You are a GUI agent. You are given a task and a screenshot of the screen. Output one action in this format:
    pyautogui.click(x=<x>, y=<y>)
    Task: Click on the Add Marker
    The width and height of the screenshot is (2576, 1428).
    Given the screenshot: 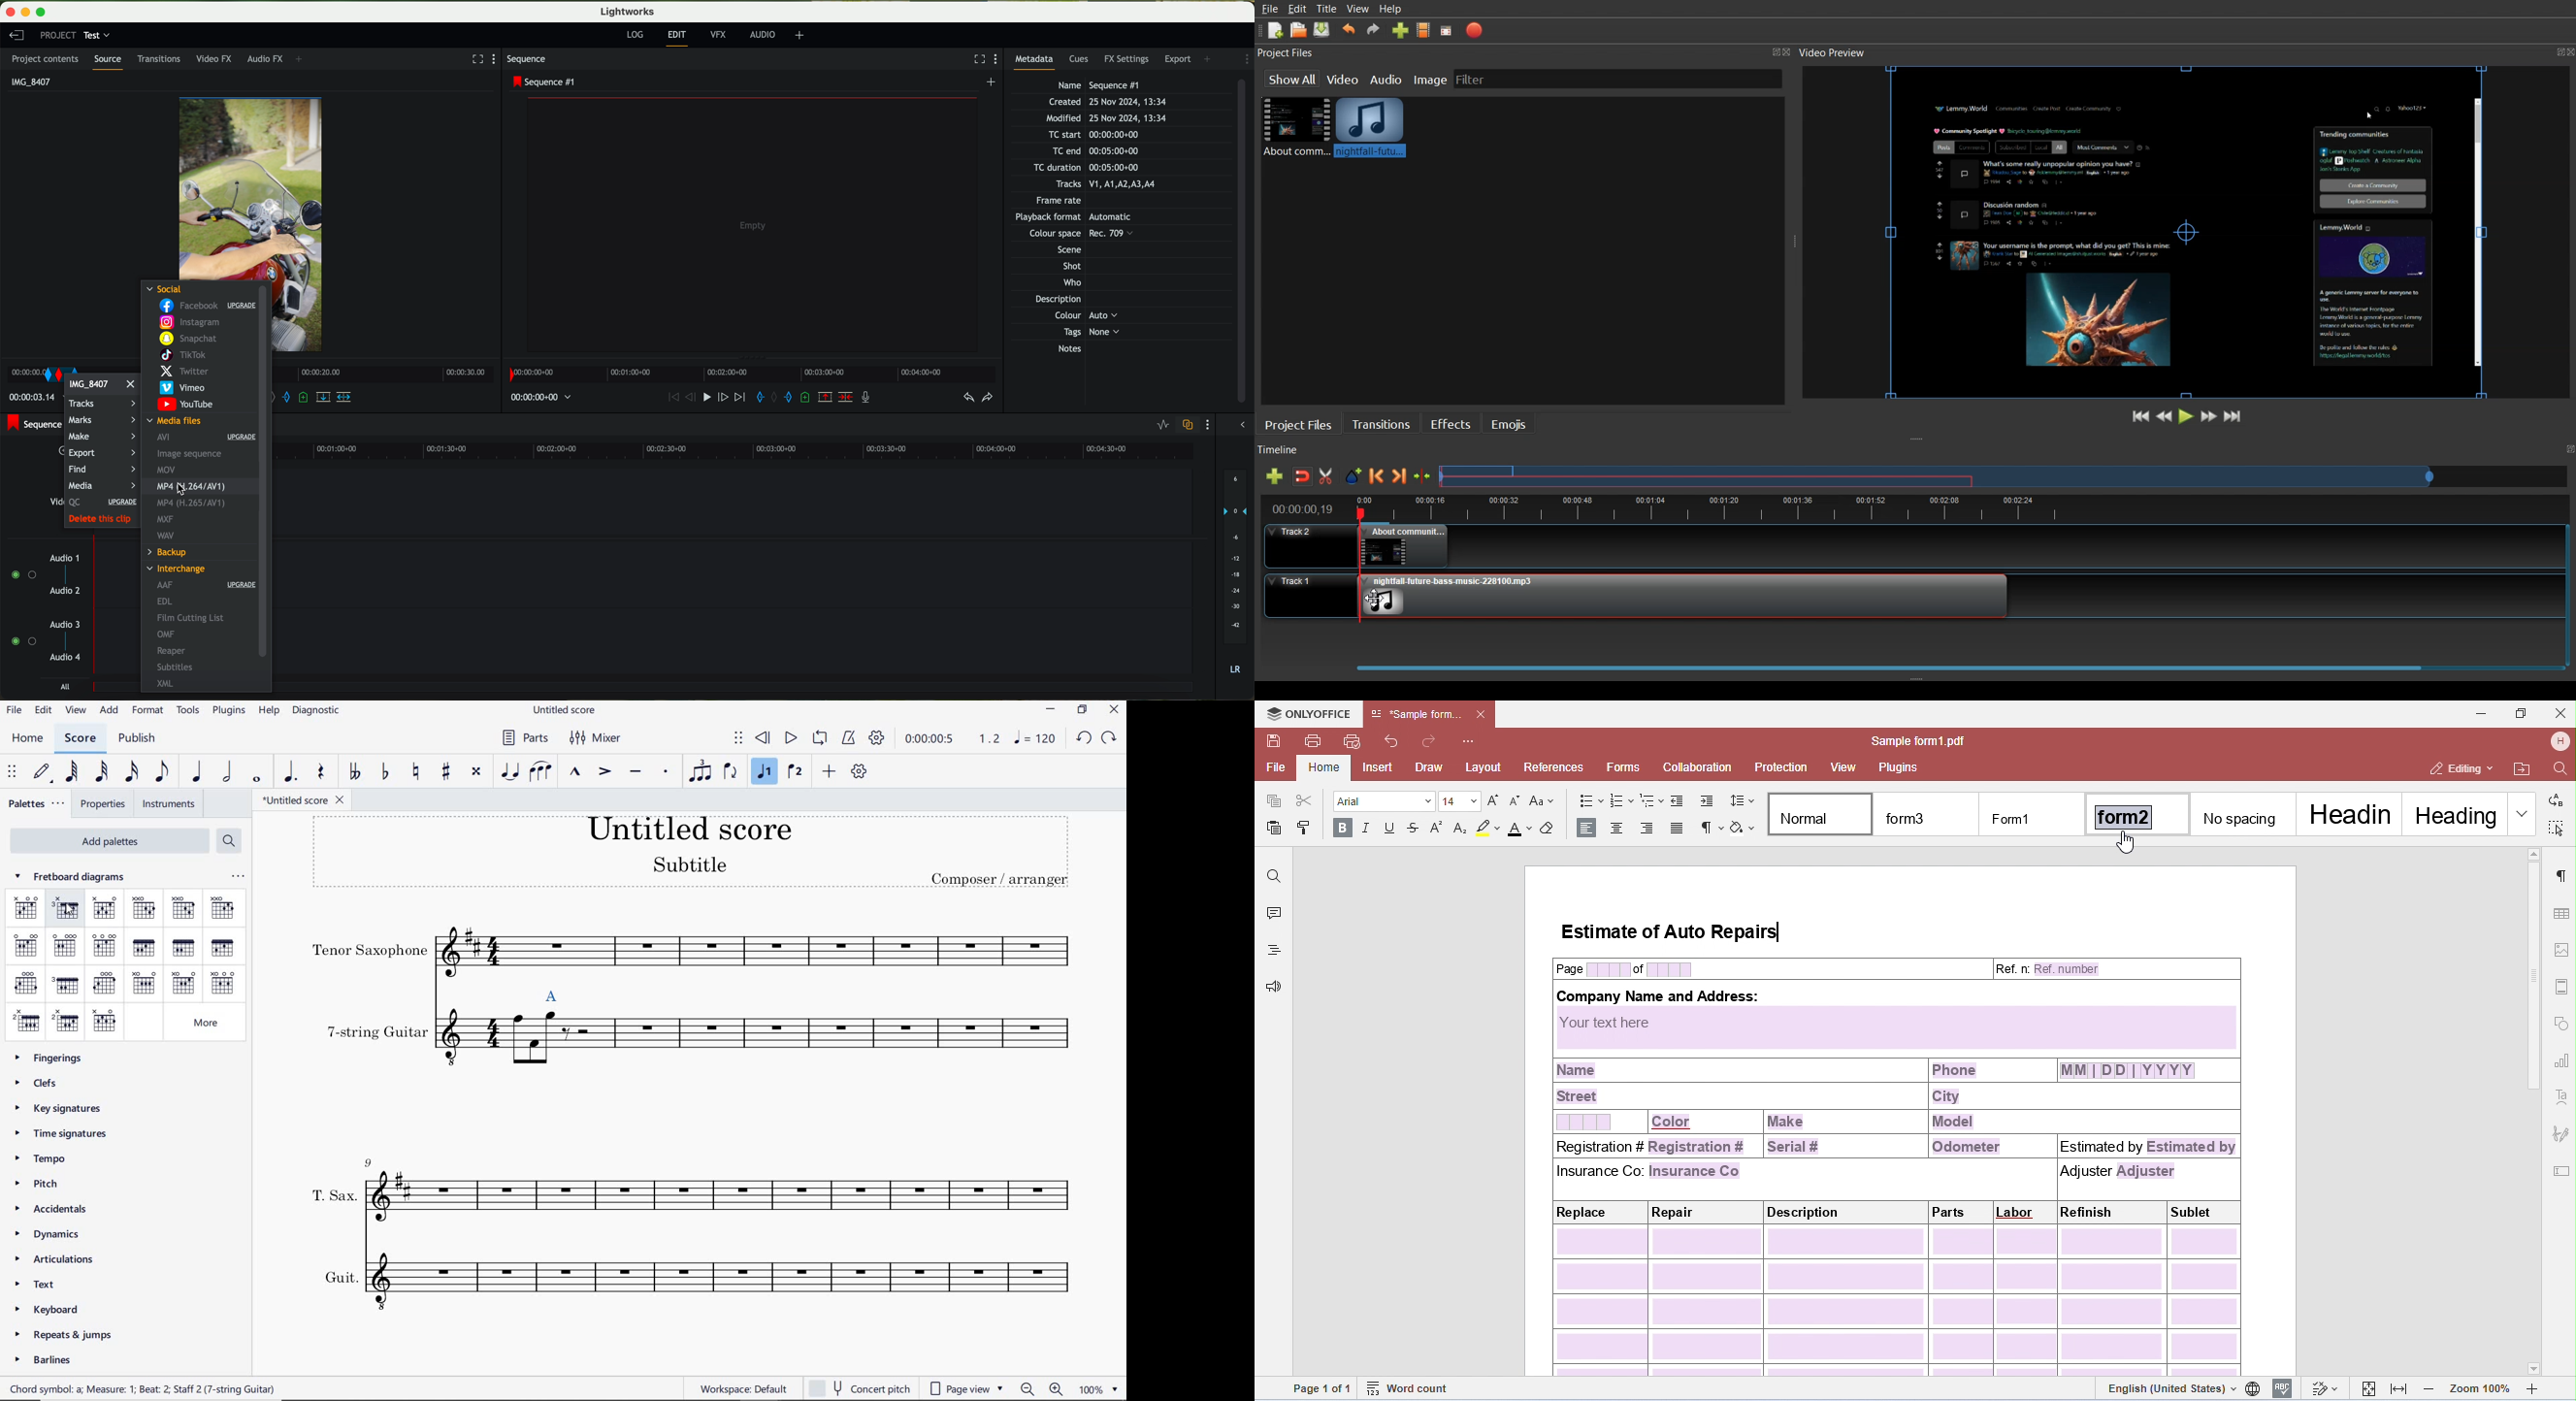 What is the action you would take?
    pyautogui.click(x=1353, y=476)
    